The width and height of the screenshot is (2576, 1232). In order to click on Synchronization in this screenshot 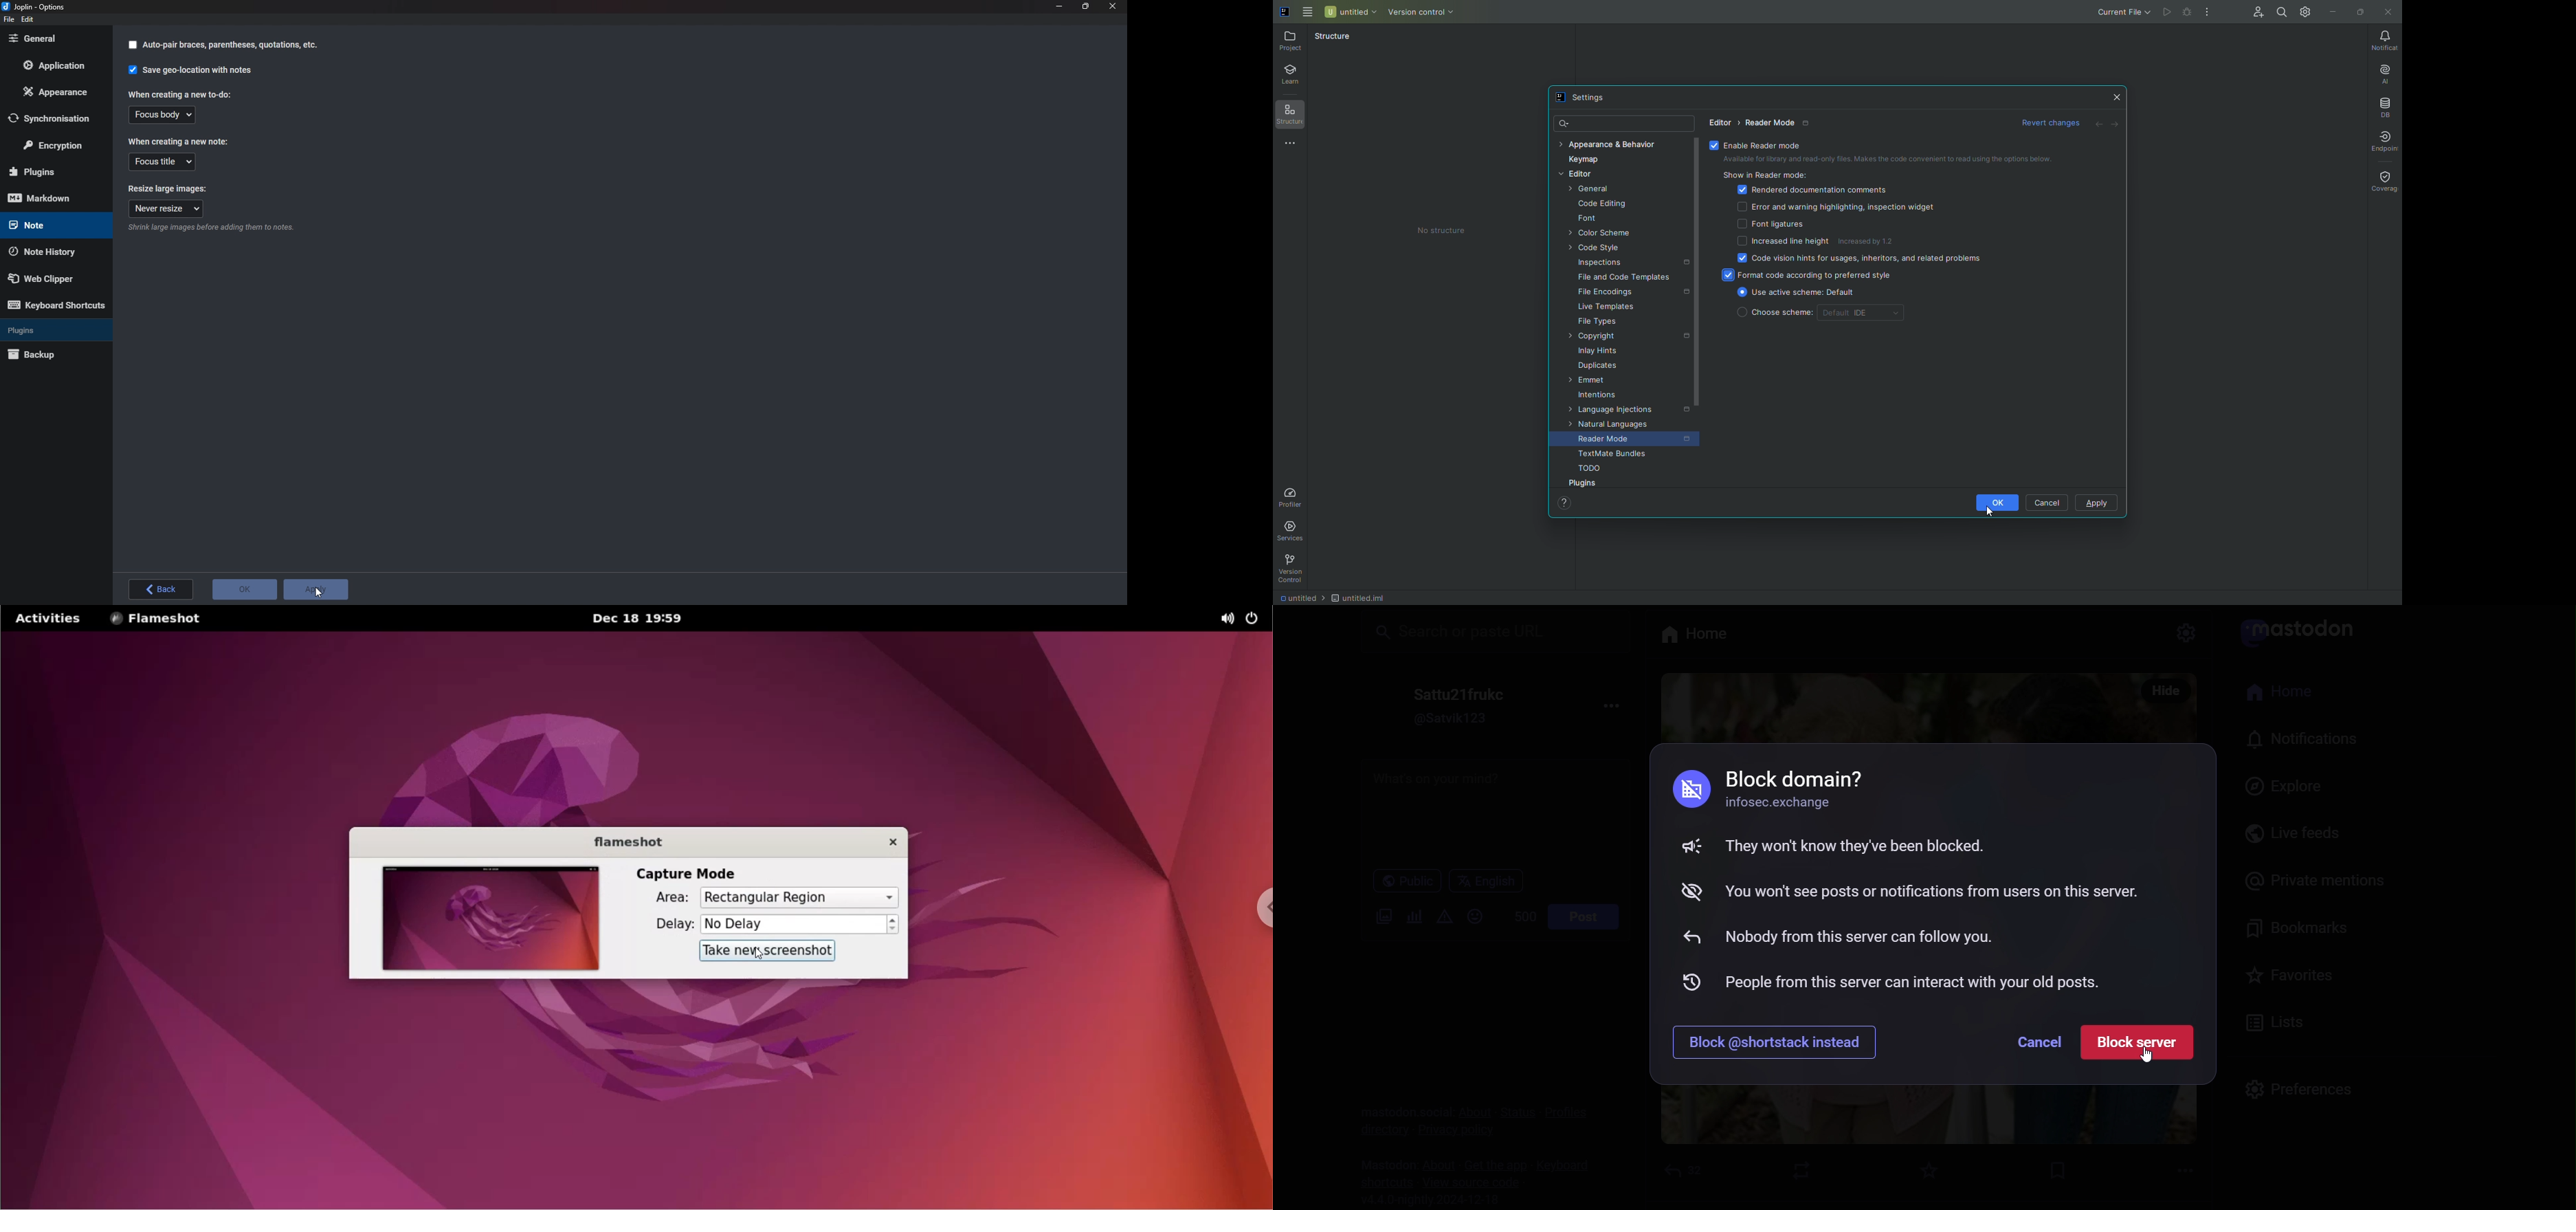, I will do `click(56, 119)`.